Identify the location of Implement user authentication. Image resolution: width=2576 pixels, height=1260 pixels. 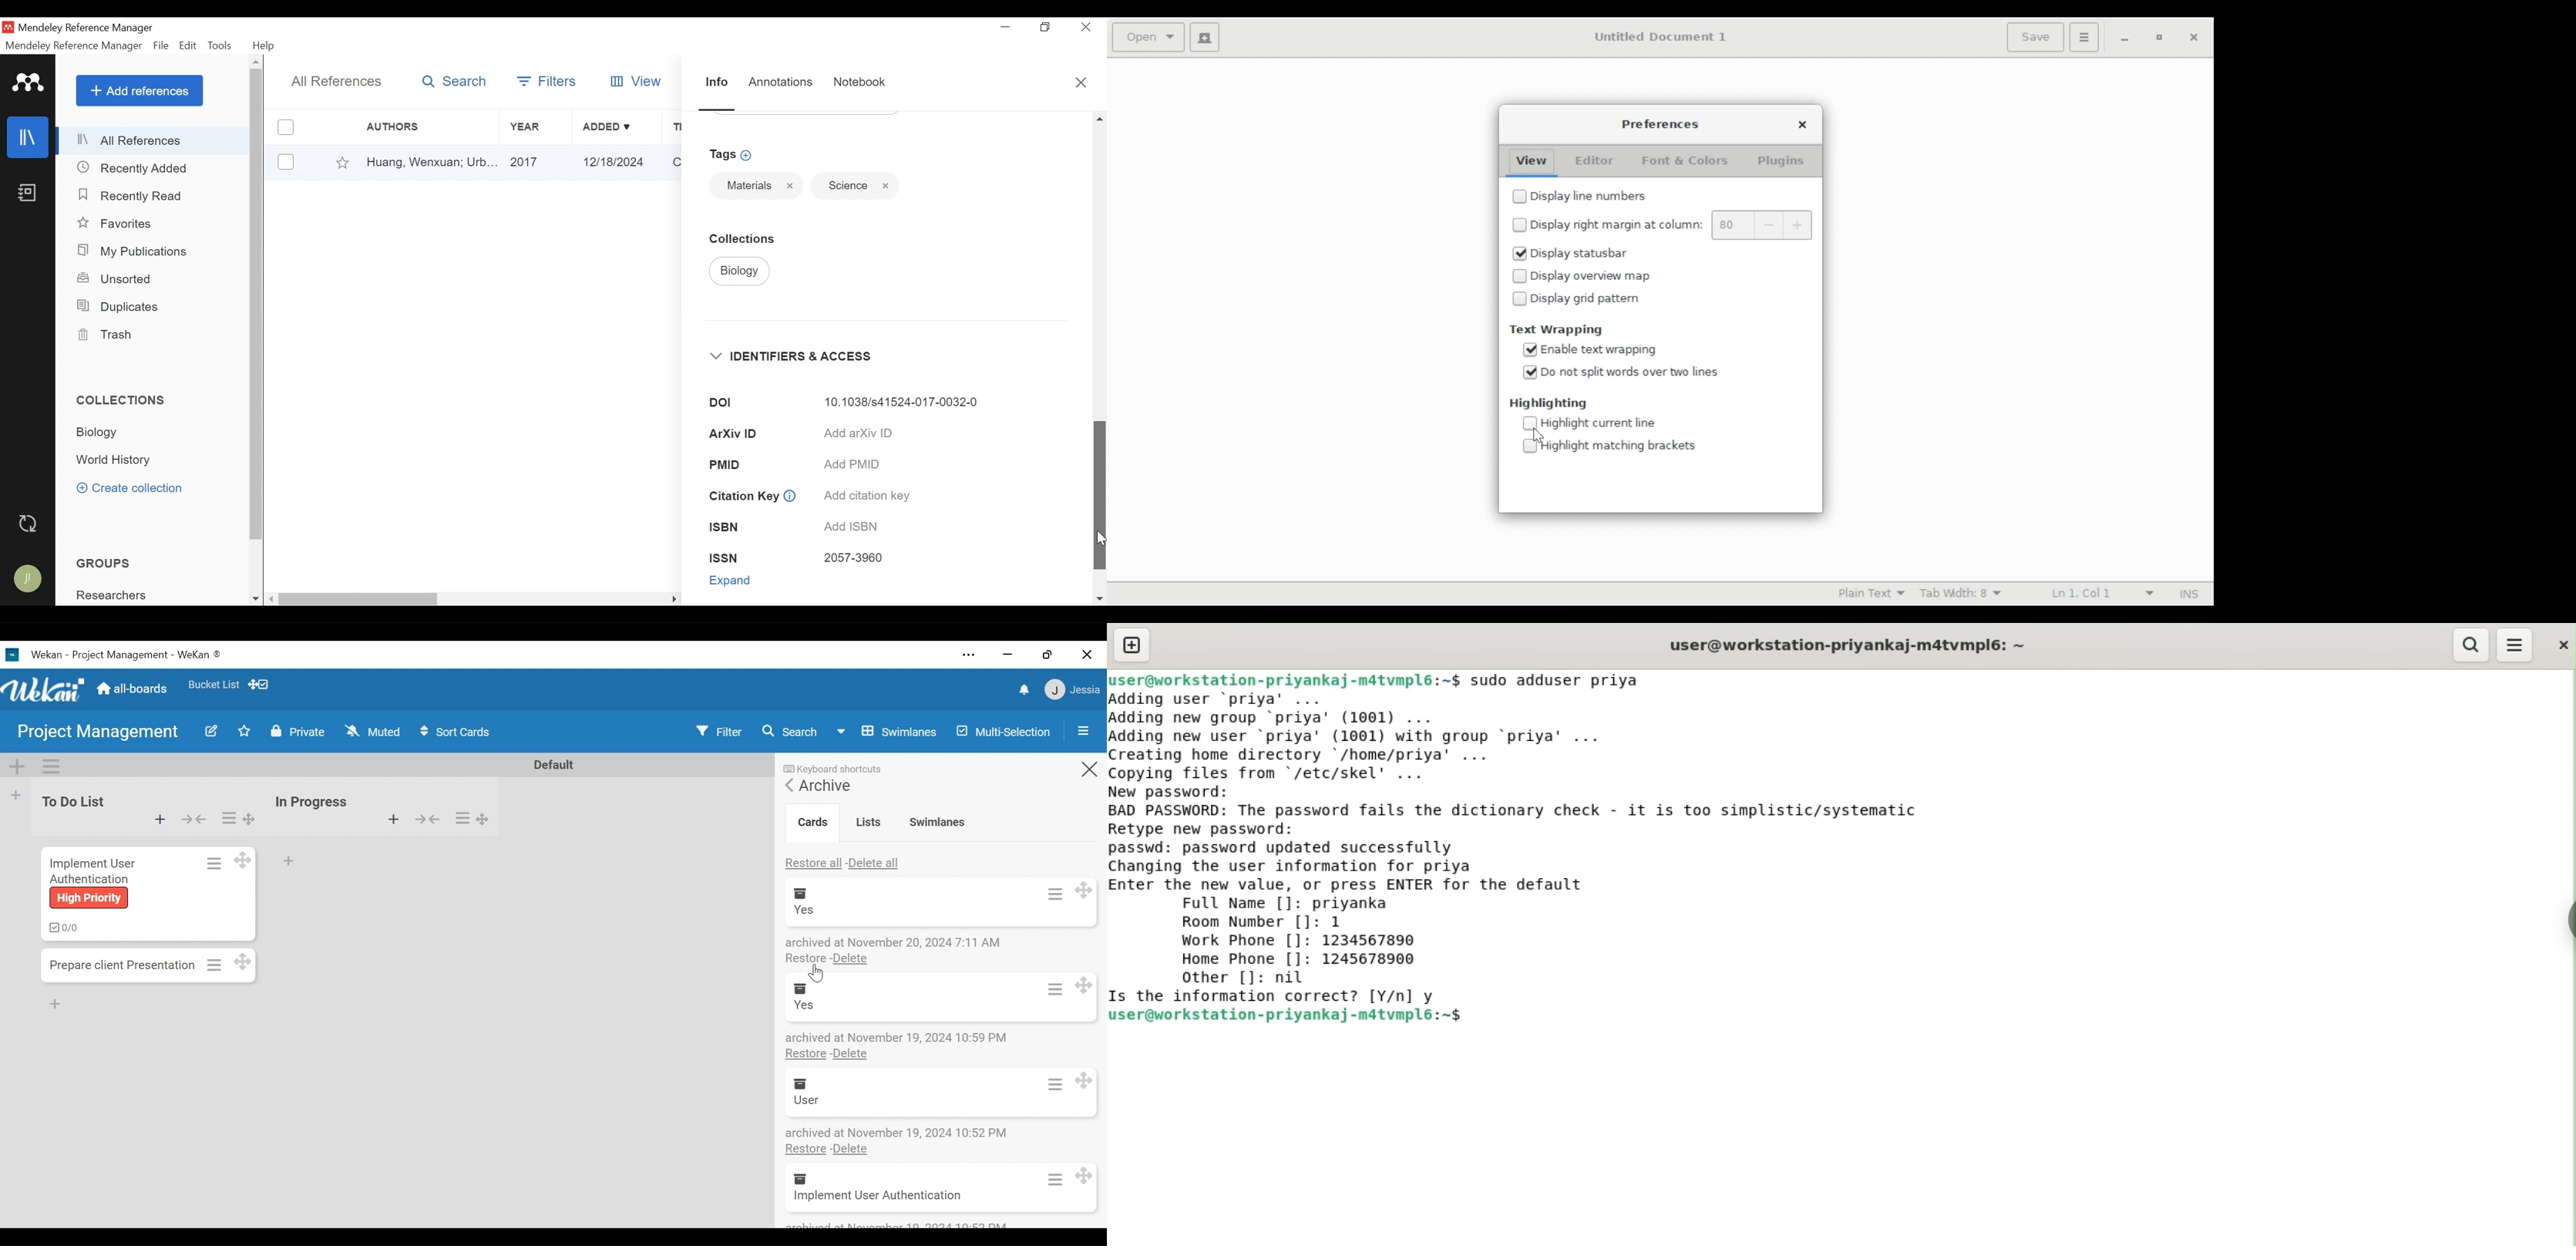
(877, 1197).